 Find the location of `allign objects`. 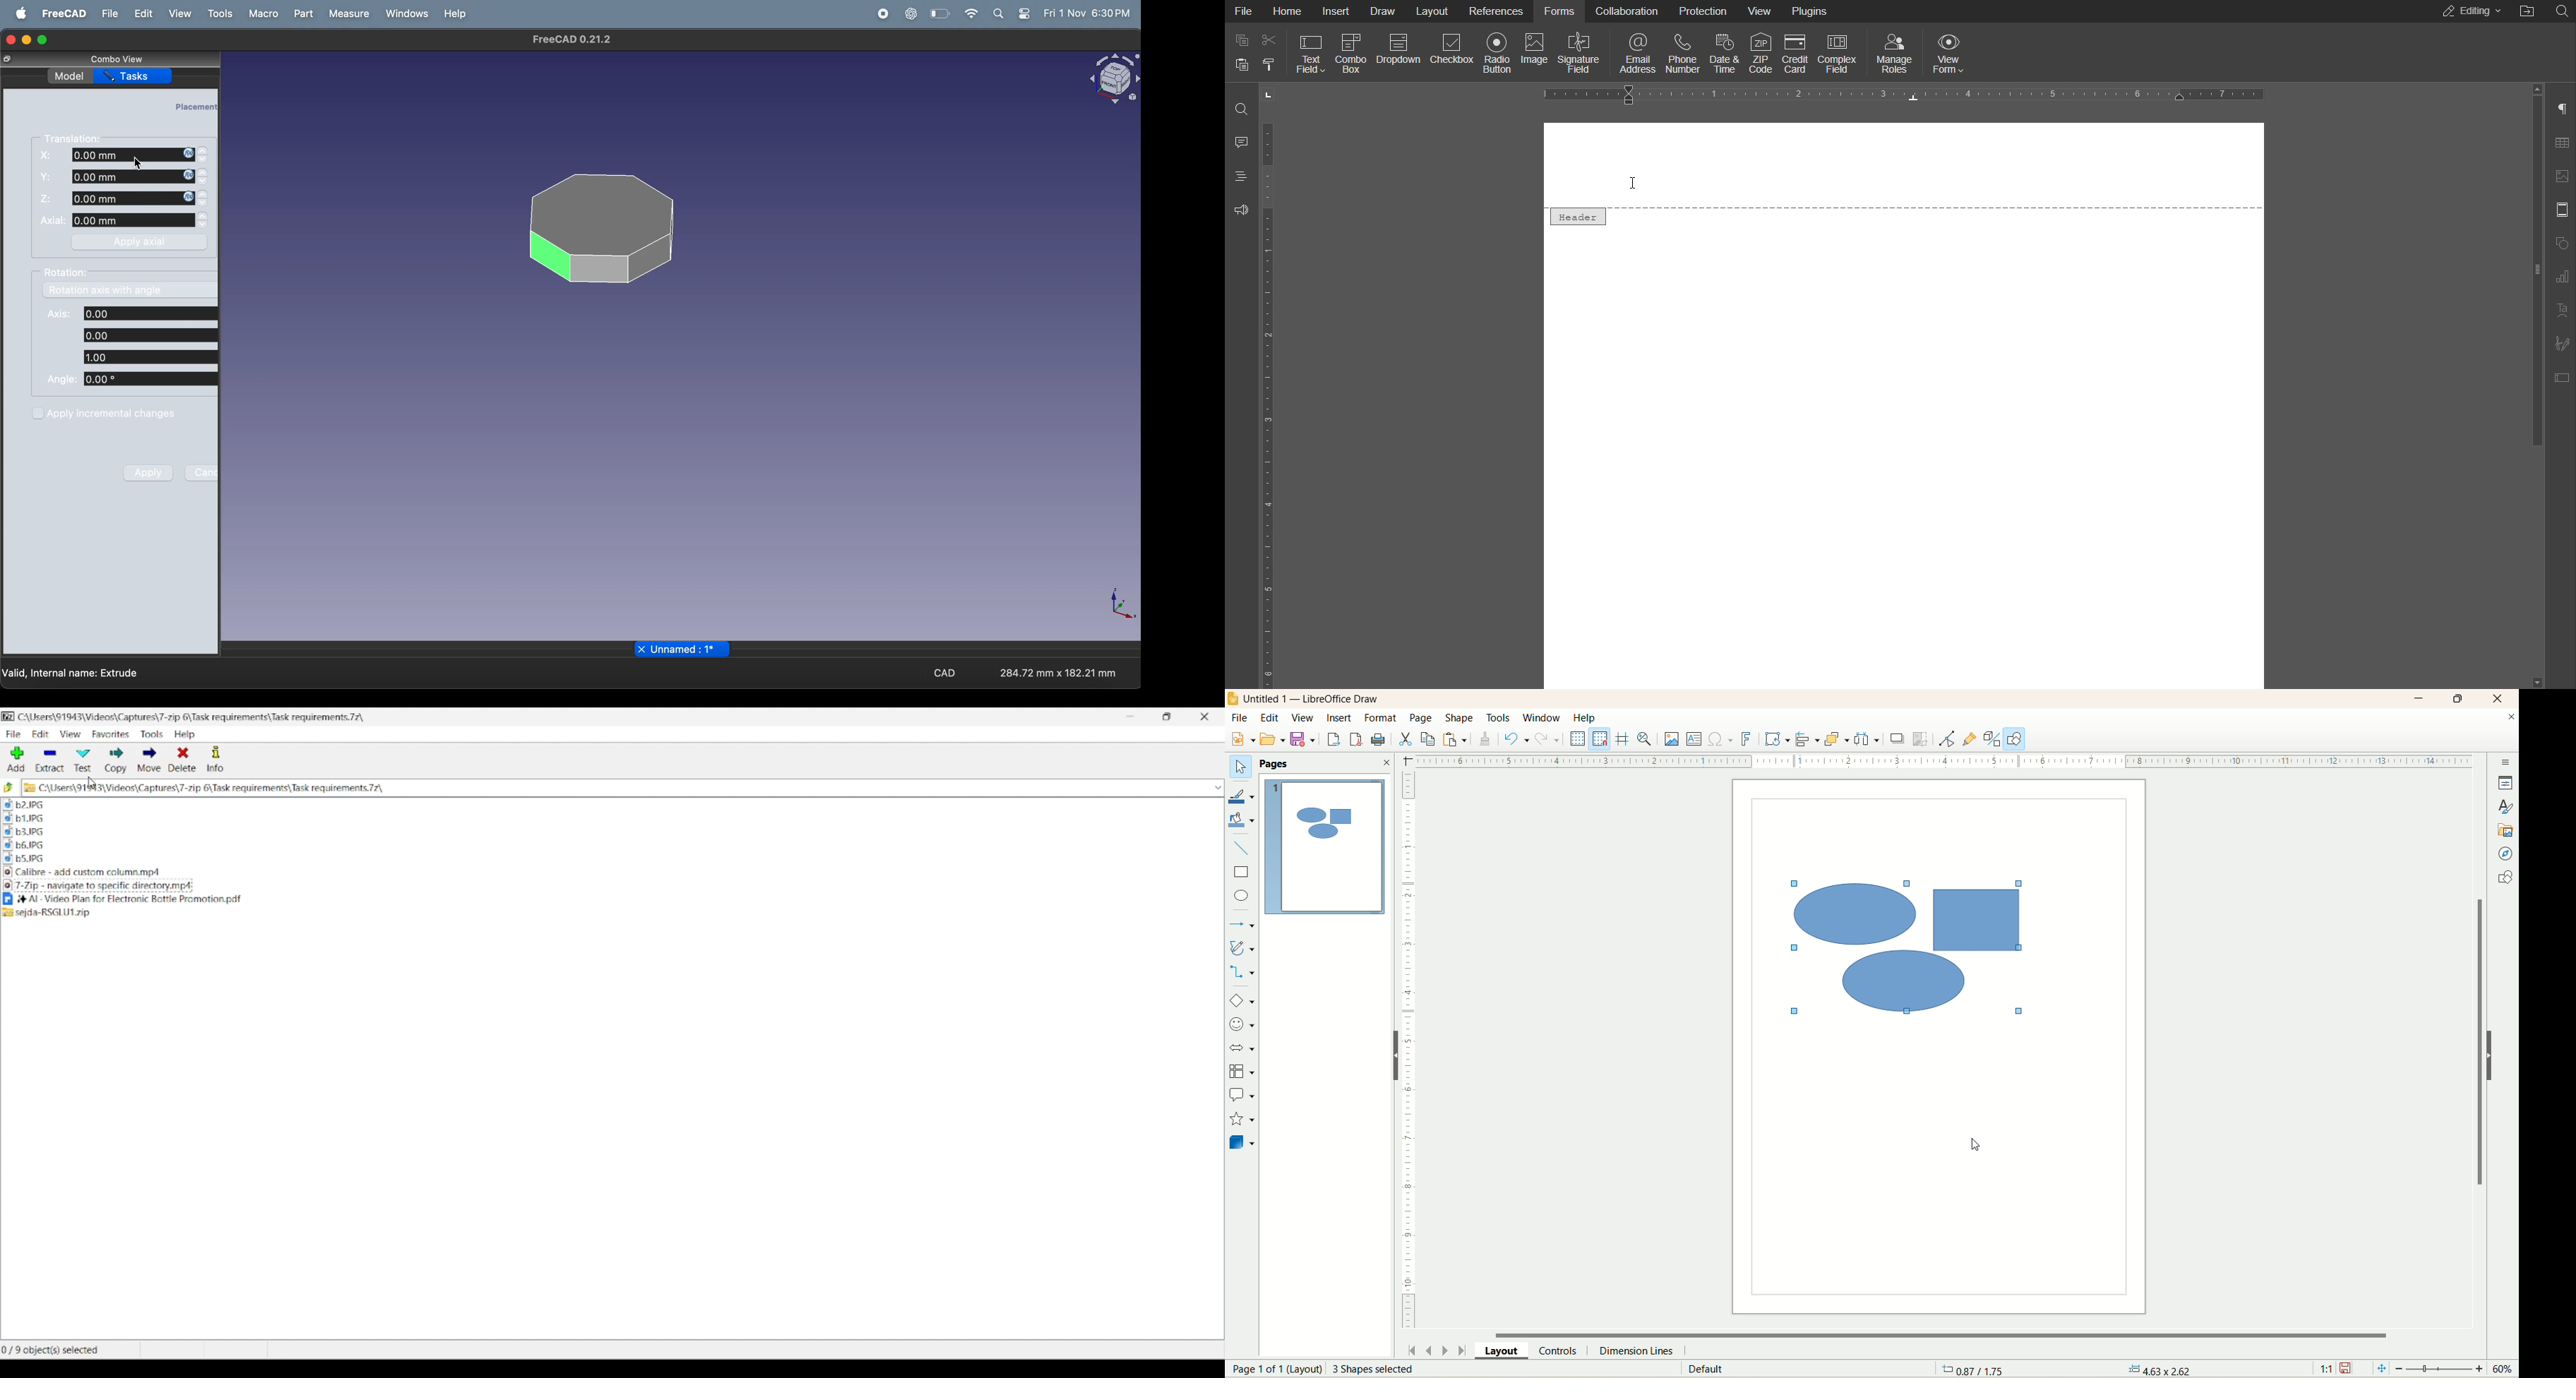

allign objects is located at coordinates (1807, 738).